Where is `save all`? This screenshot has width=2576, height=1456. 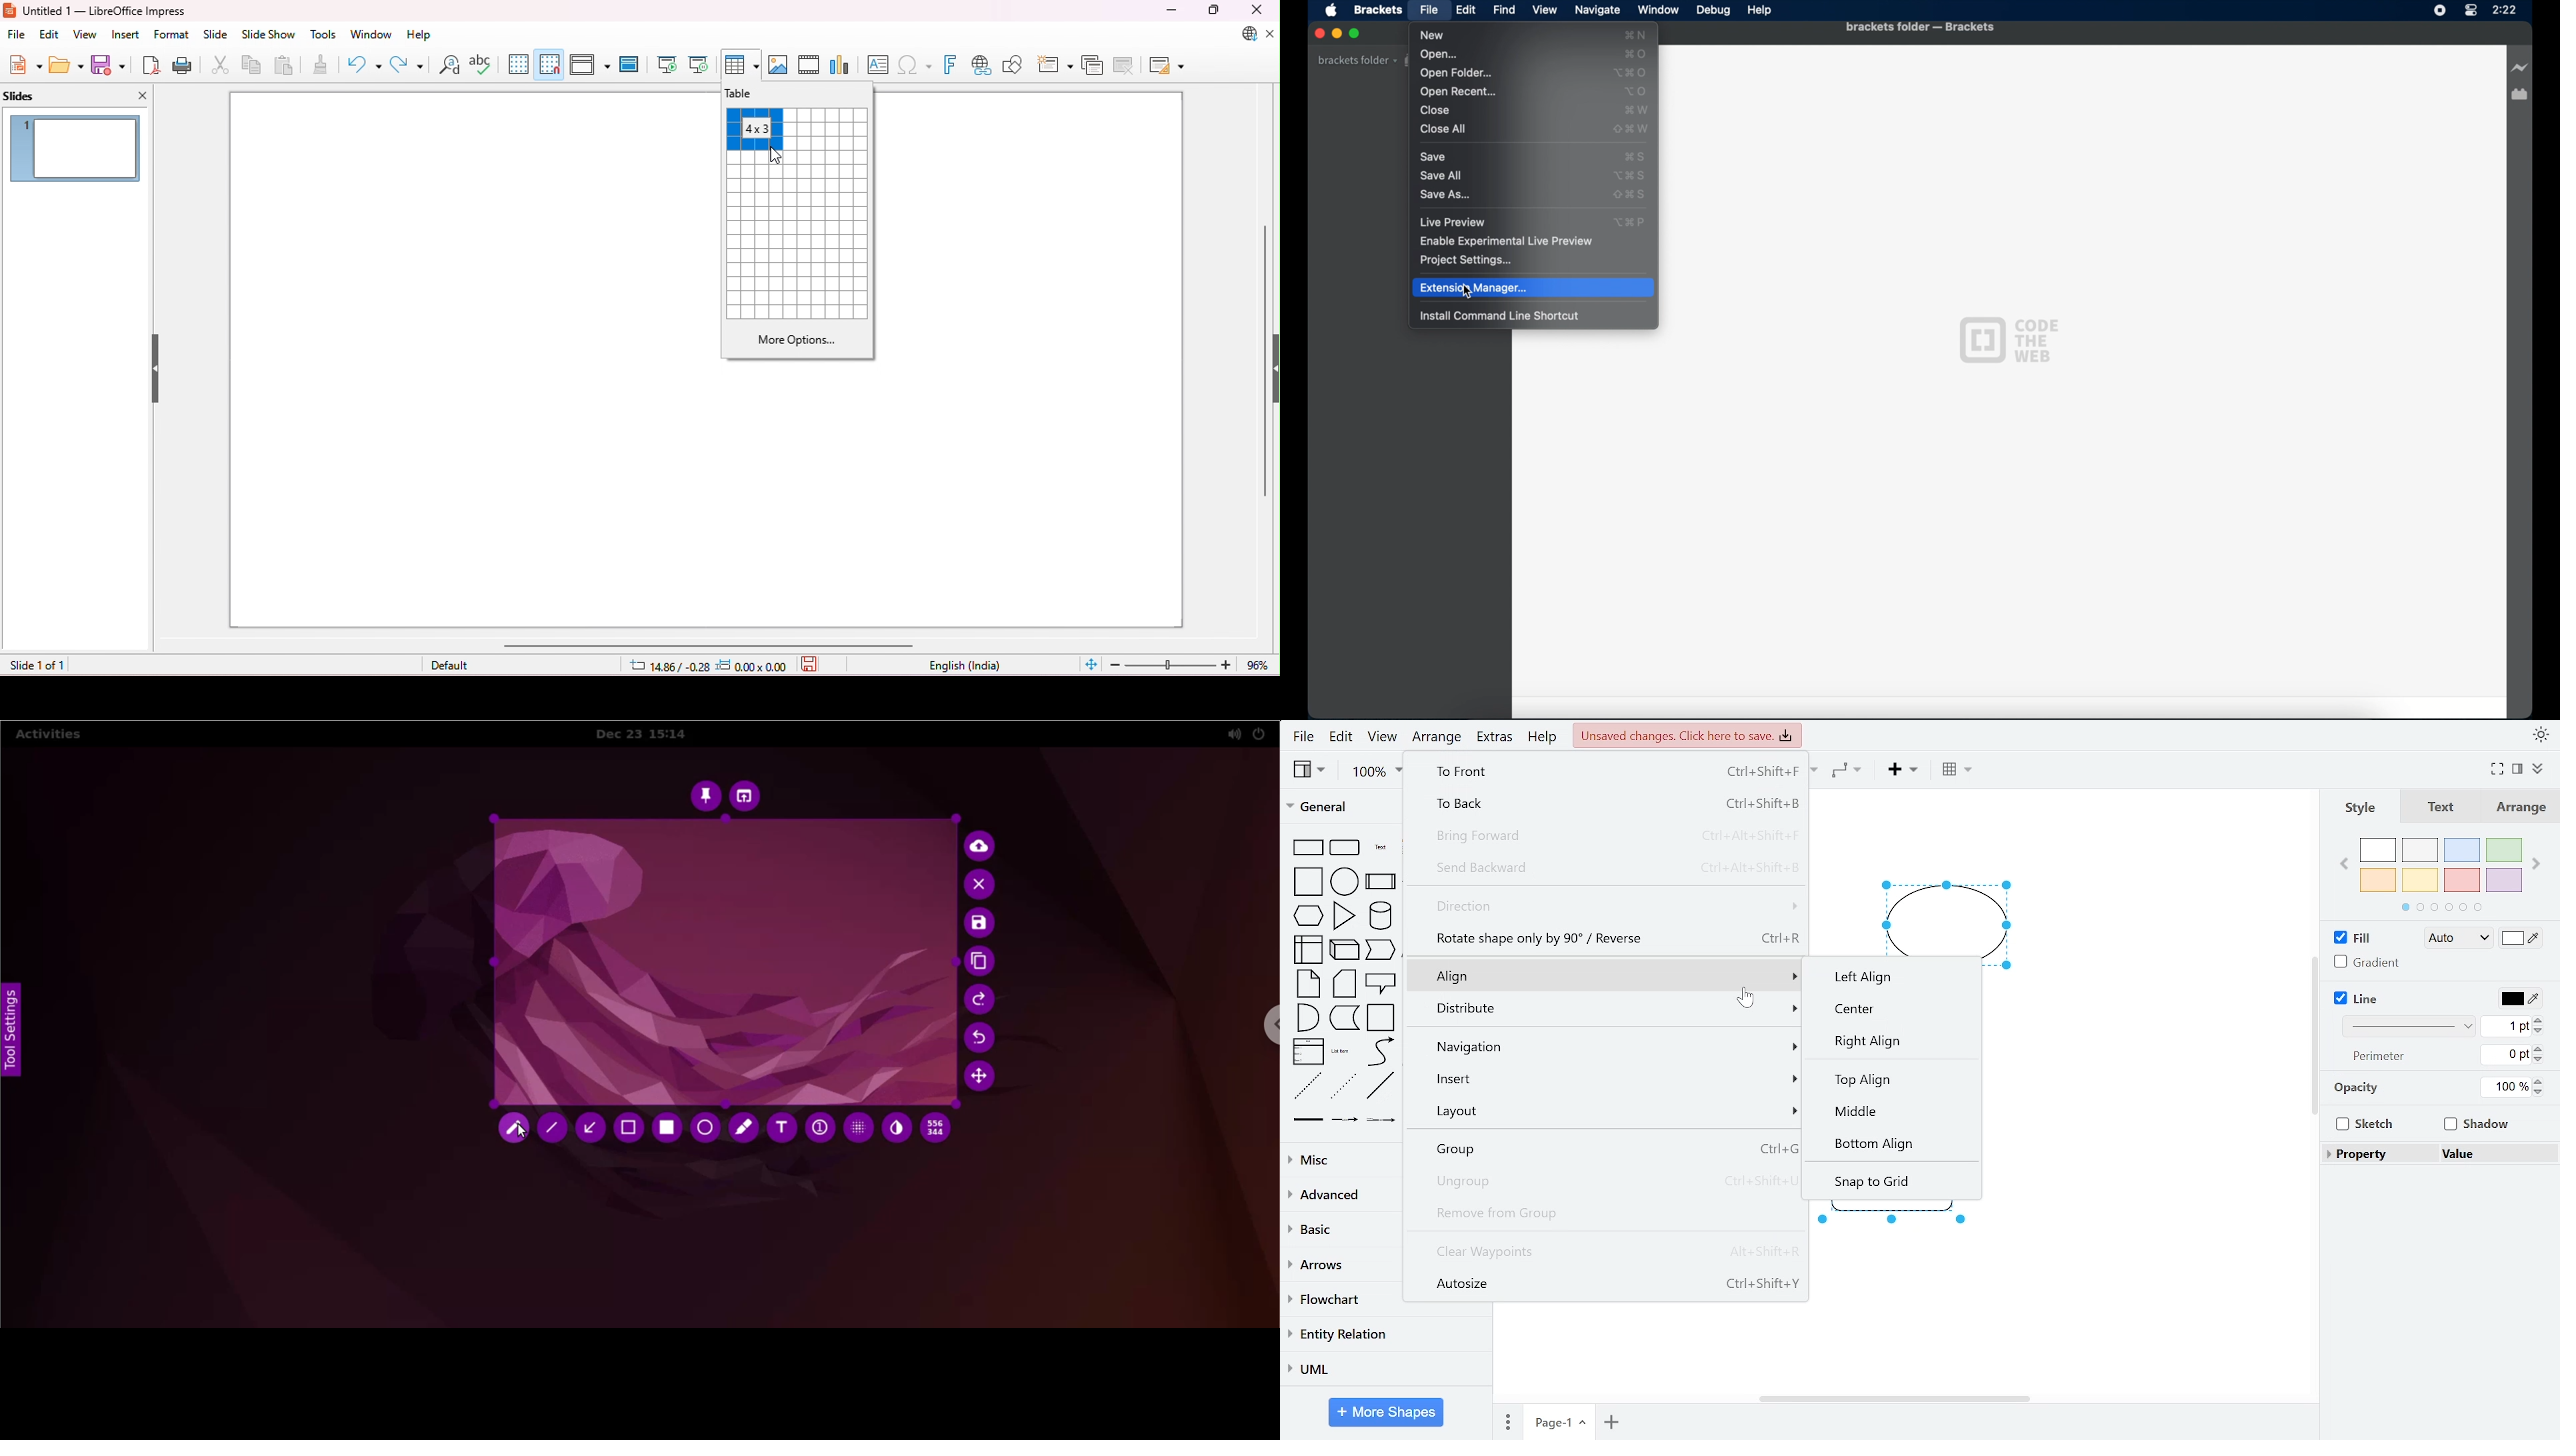 save all is located at coordinates (1441, 175).